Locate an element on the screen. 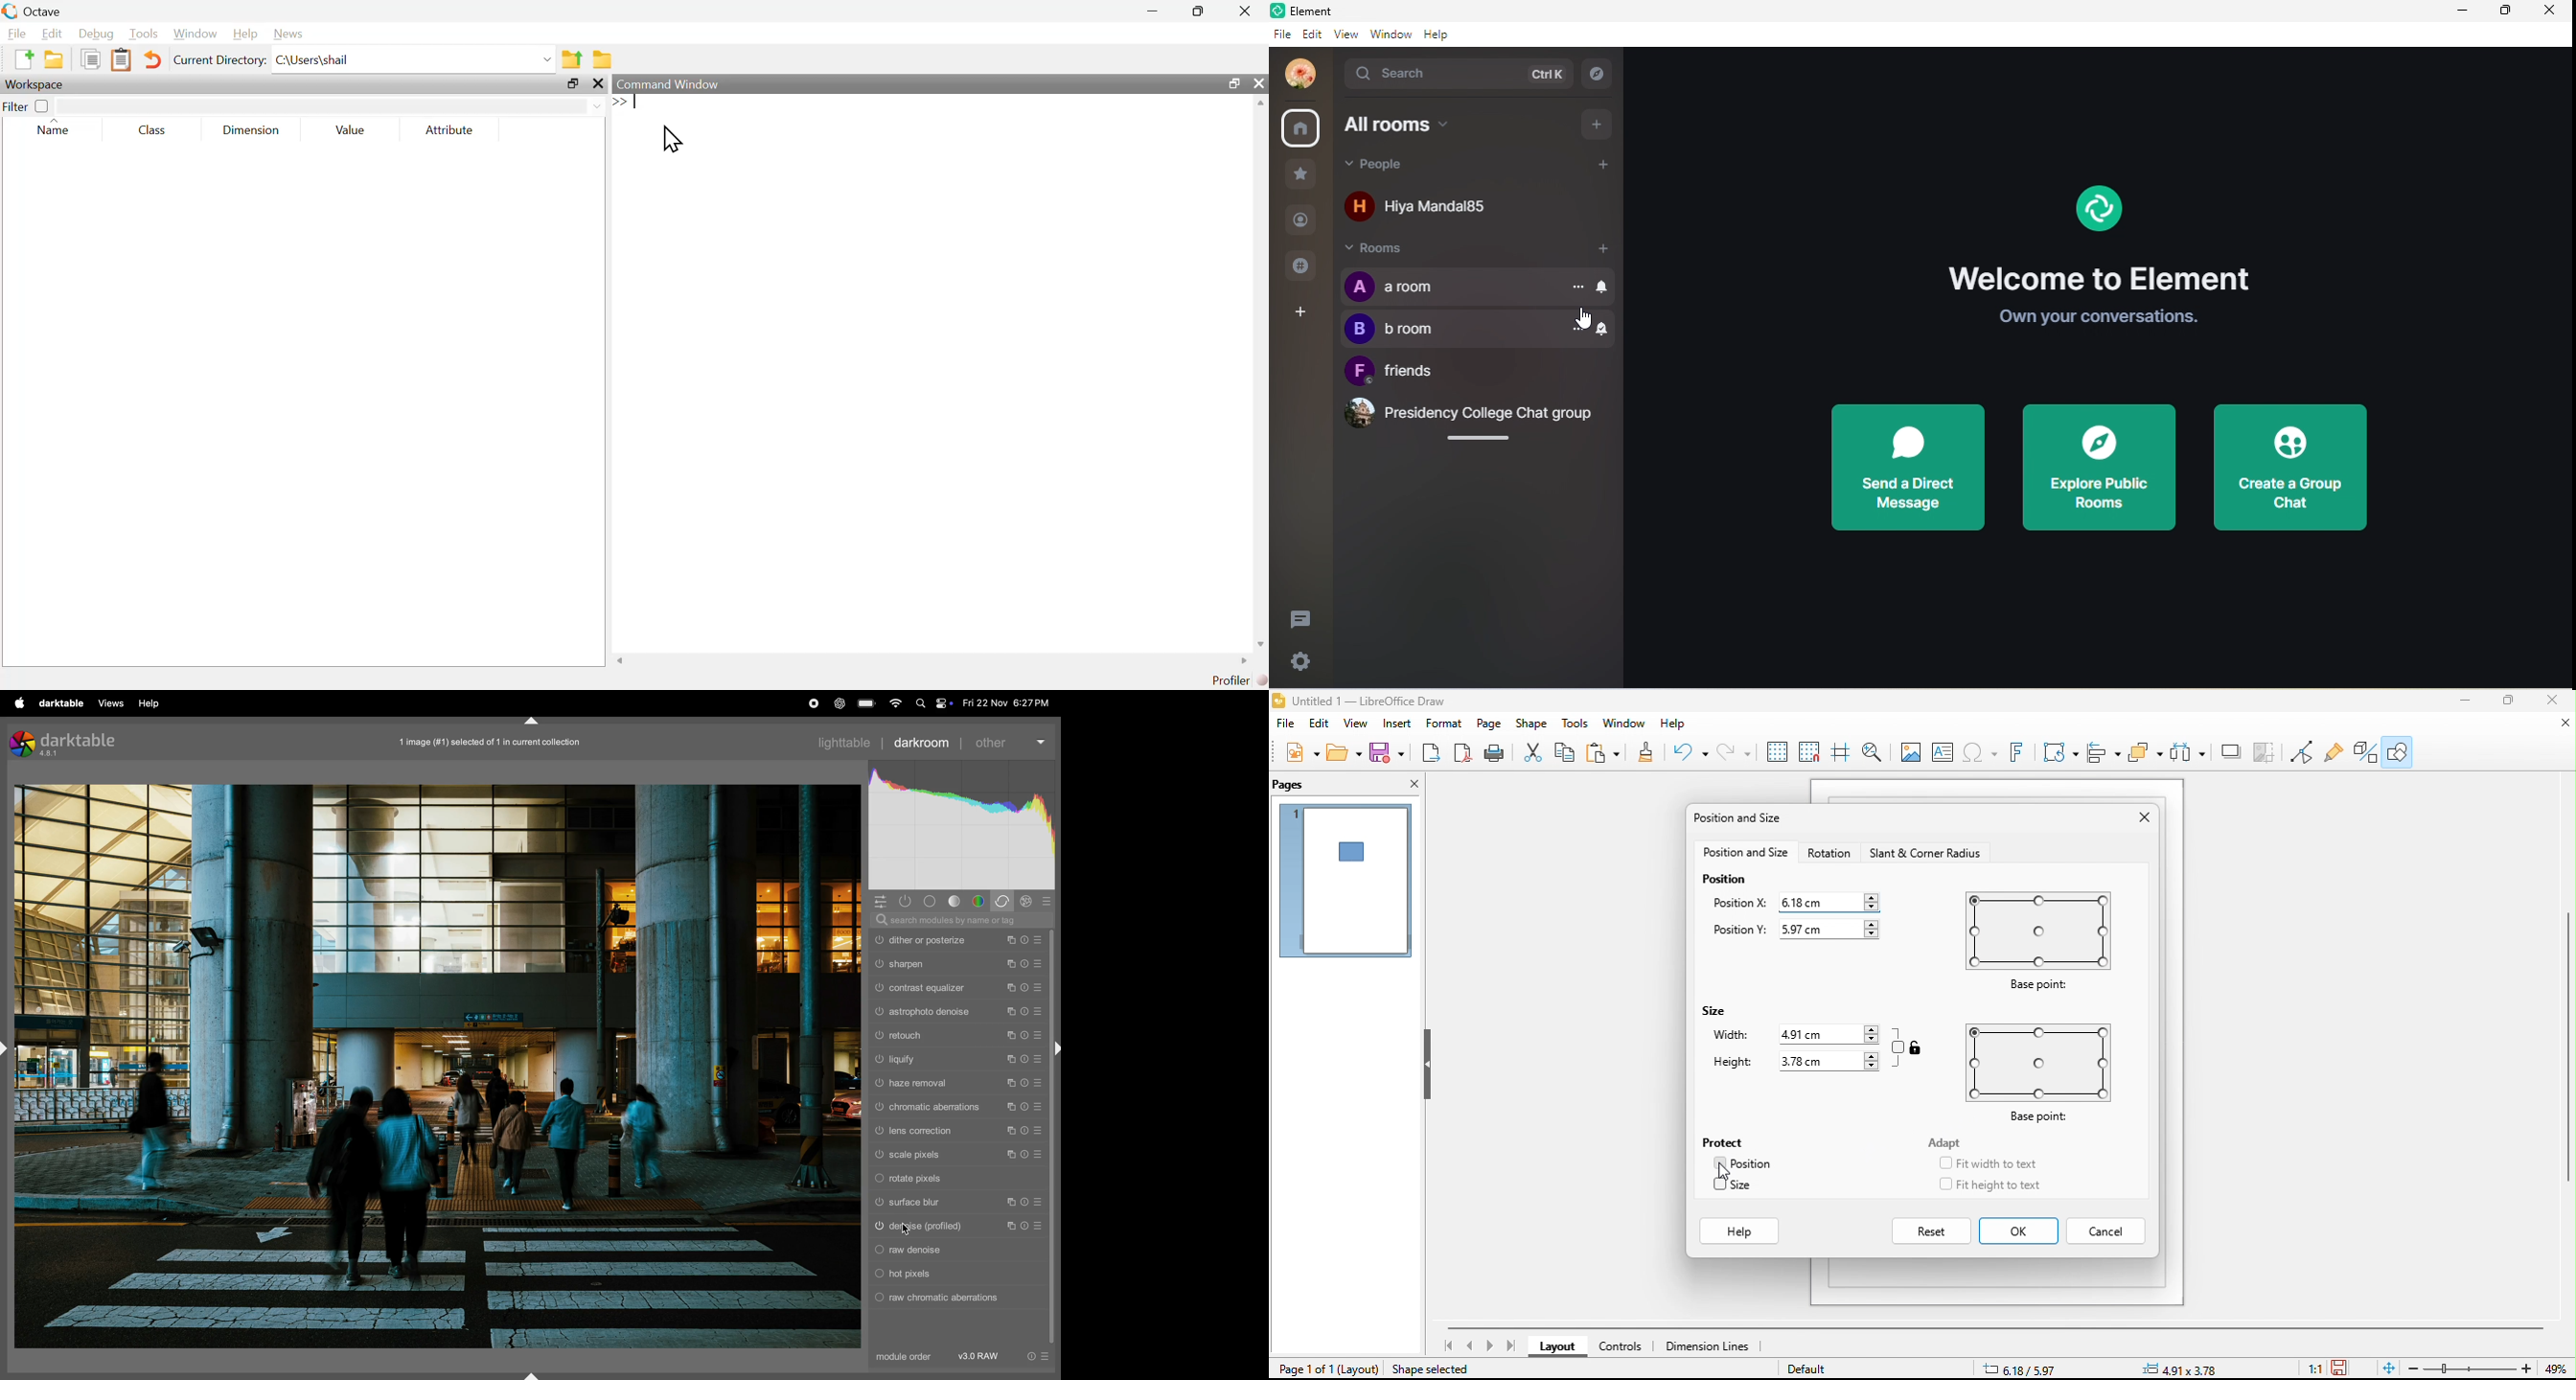  7.75/8.45 is located at coordinates (2046, 1368).